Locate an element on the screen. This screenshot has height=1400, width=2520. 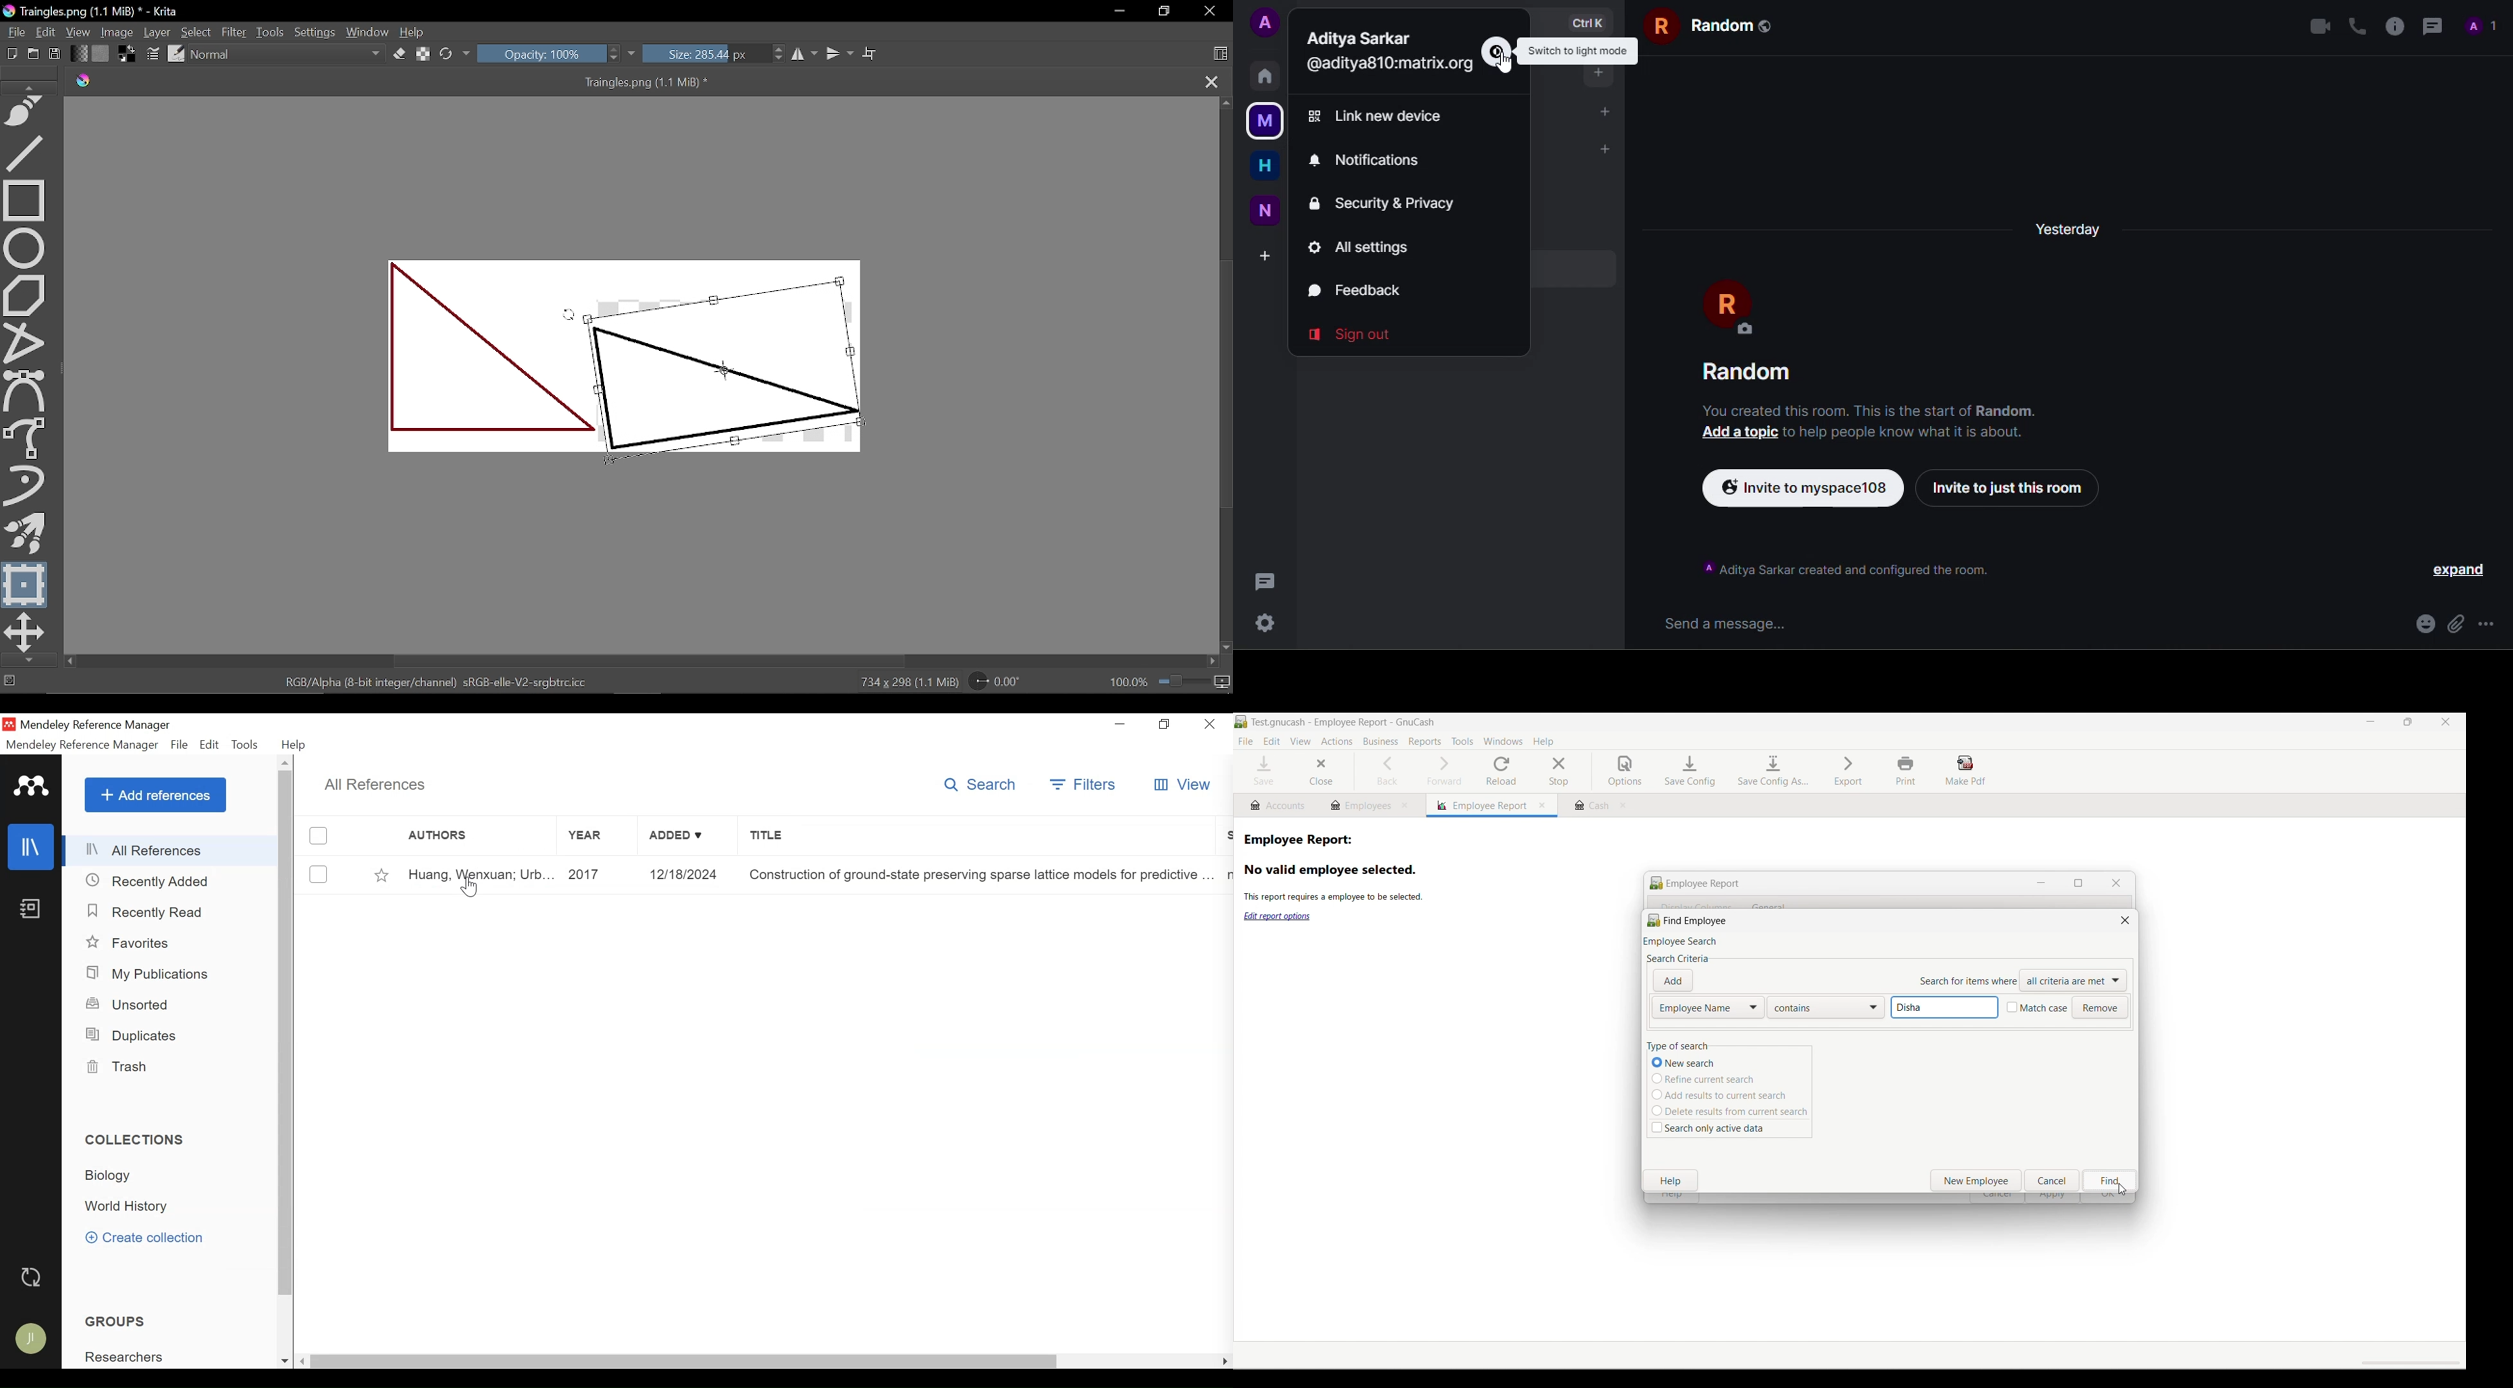
info is located at coordinates (1844, 567).